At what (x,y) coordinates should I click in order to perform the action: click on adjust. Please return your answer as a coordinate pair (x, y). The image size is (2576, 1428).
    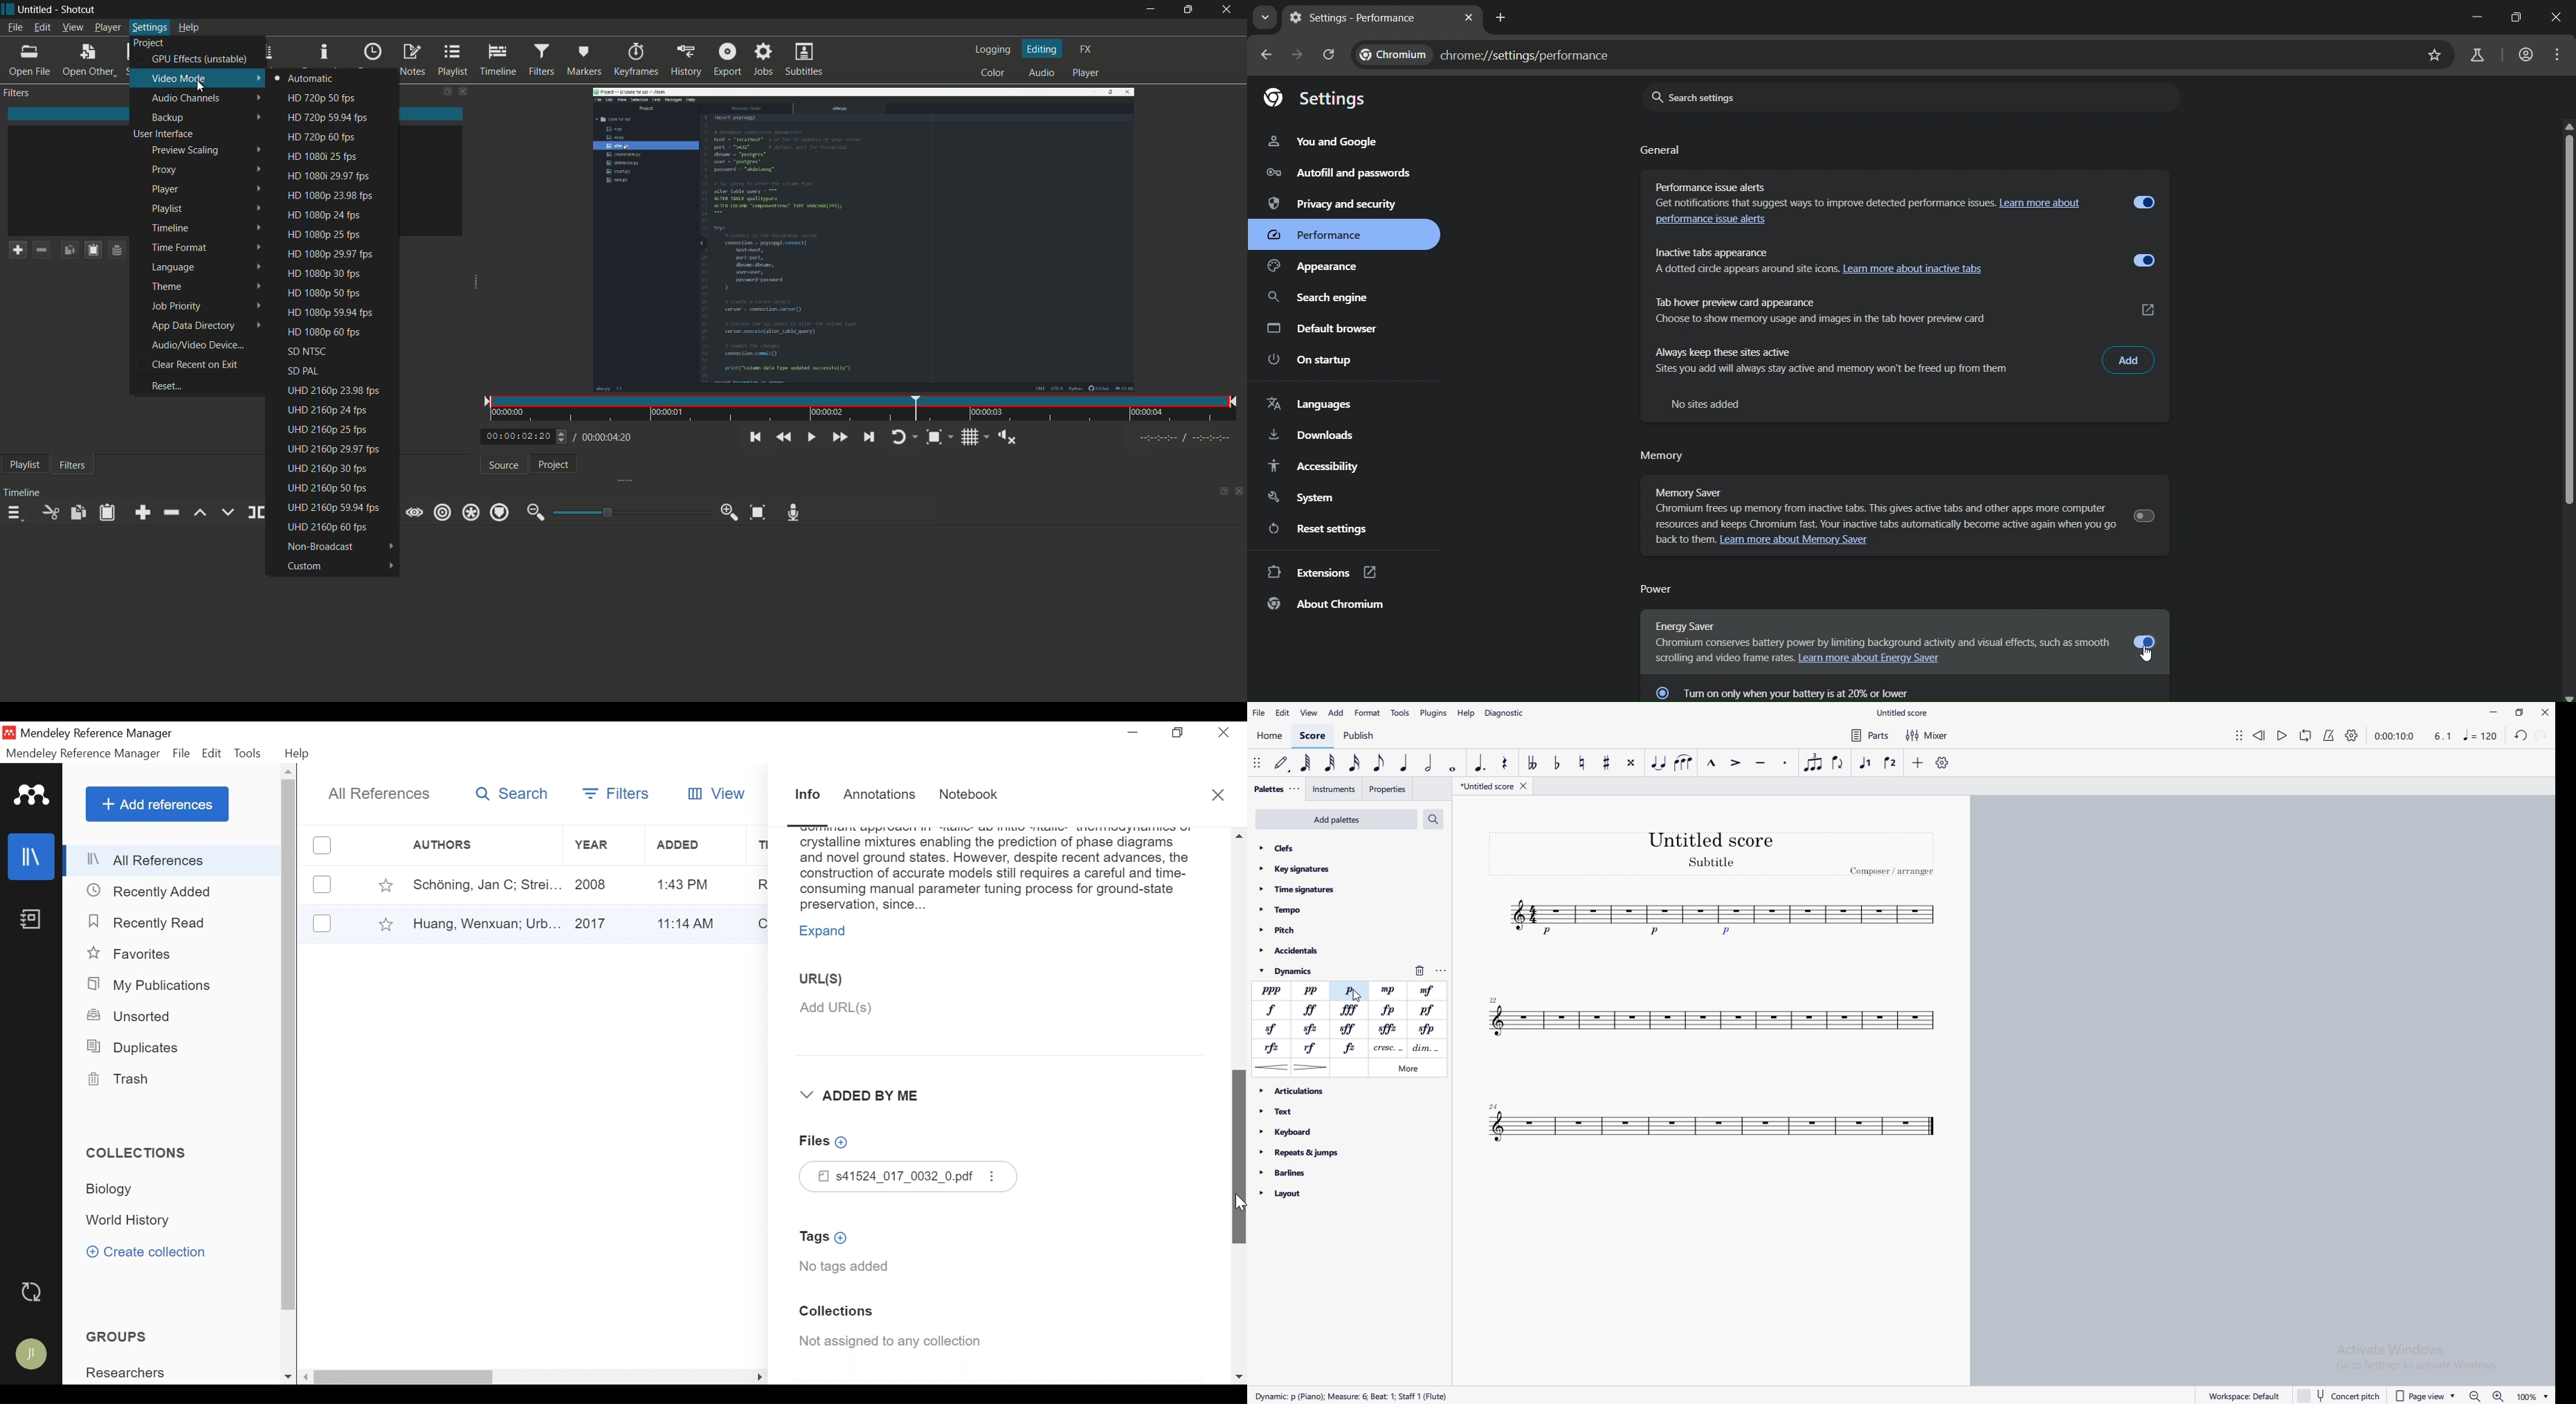
    Looking at the image, I should click on (1298, 788).